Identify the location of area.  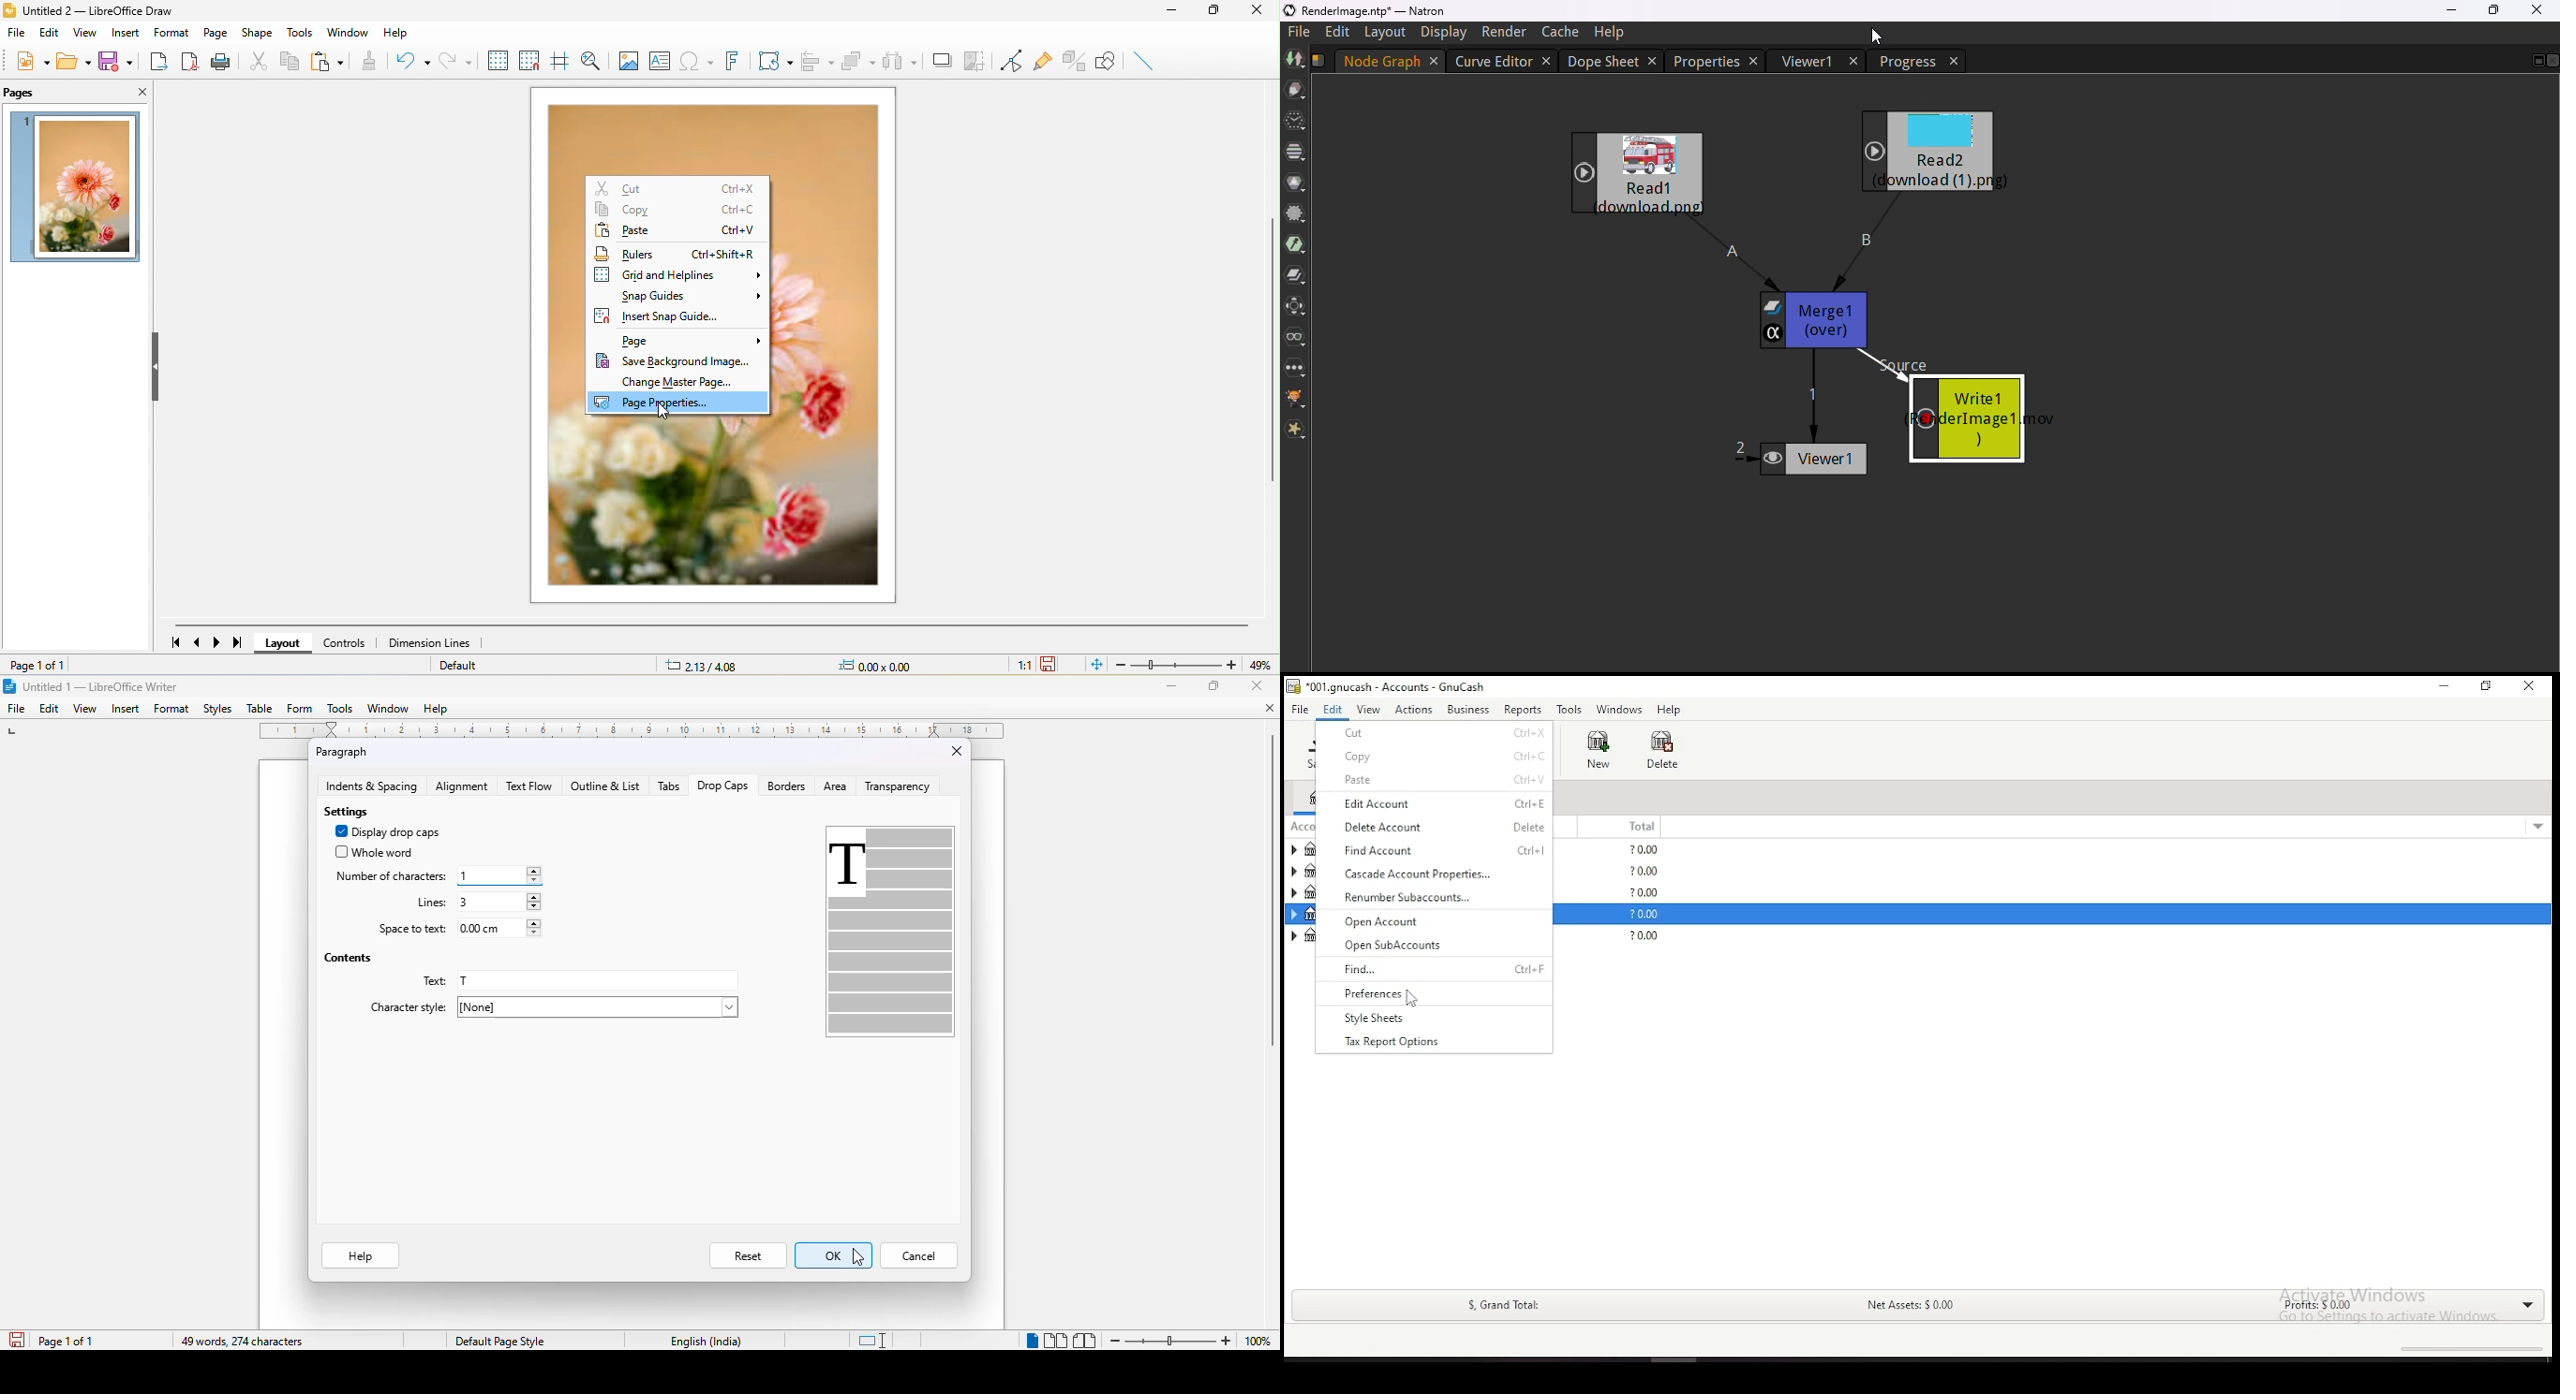
(834, 786).